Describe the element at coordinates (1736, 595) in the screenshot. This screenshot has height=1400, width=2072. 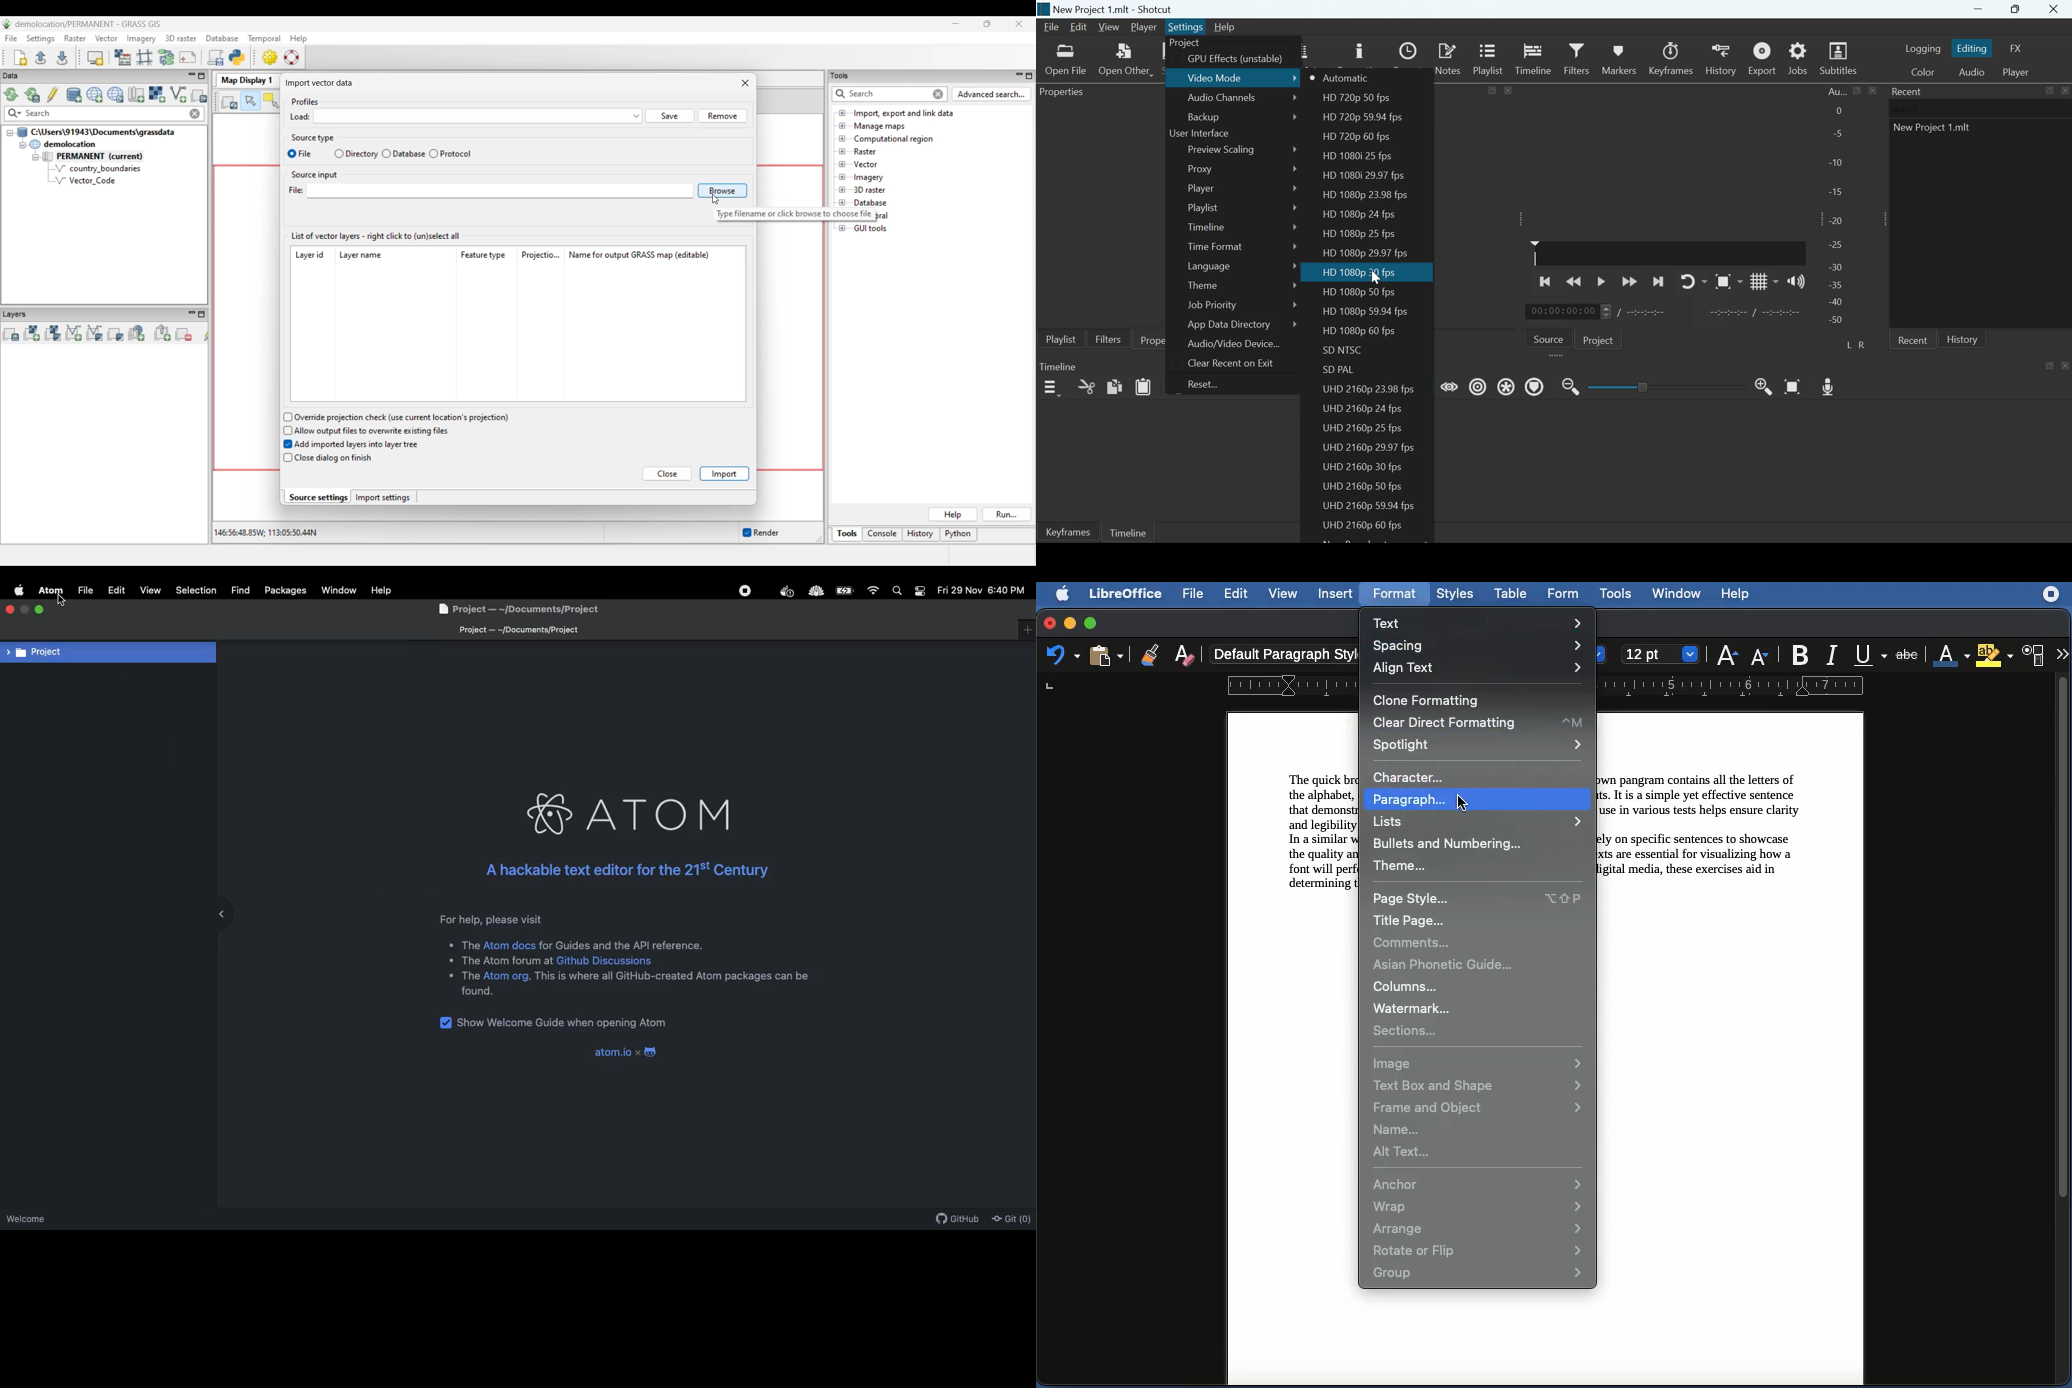
I see `Help` at that location.